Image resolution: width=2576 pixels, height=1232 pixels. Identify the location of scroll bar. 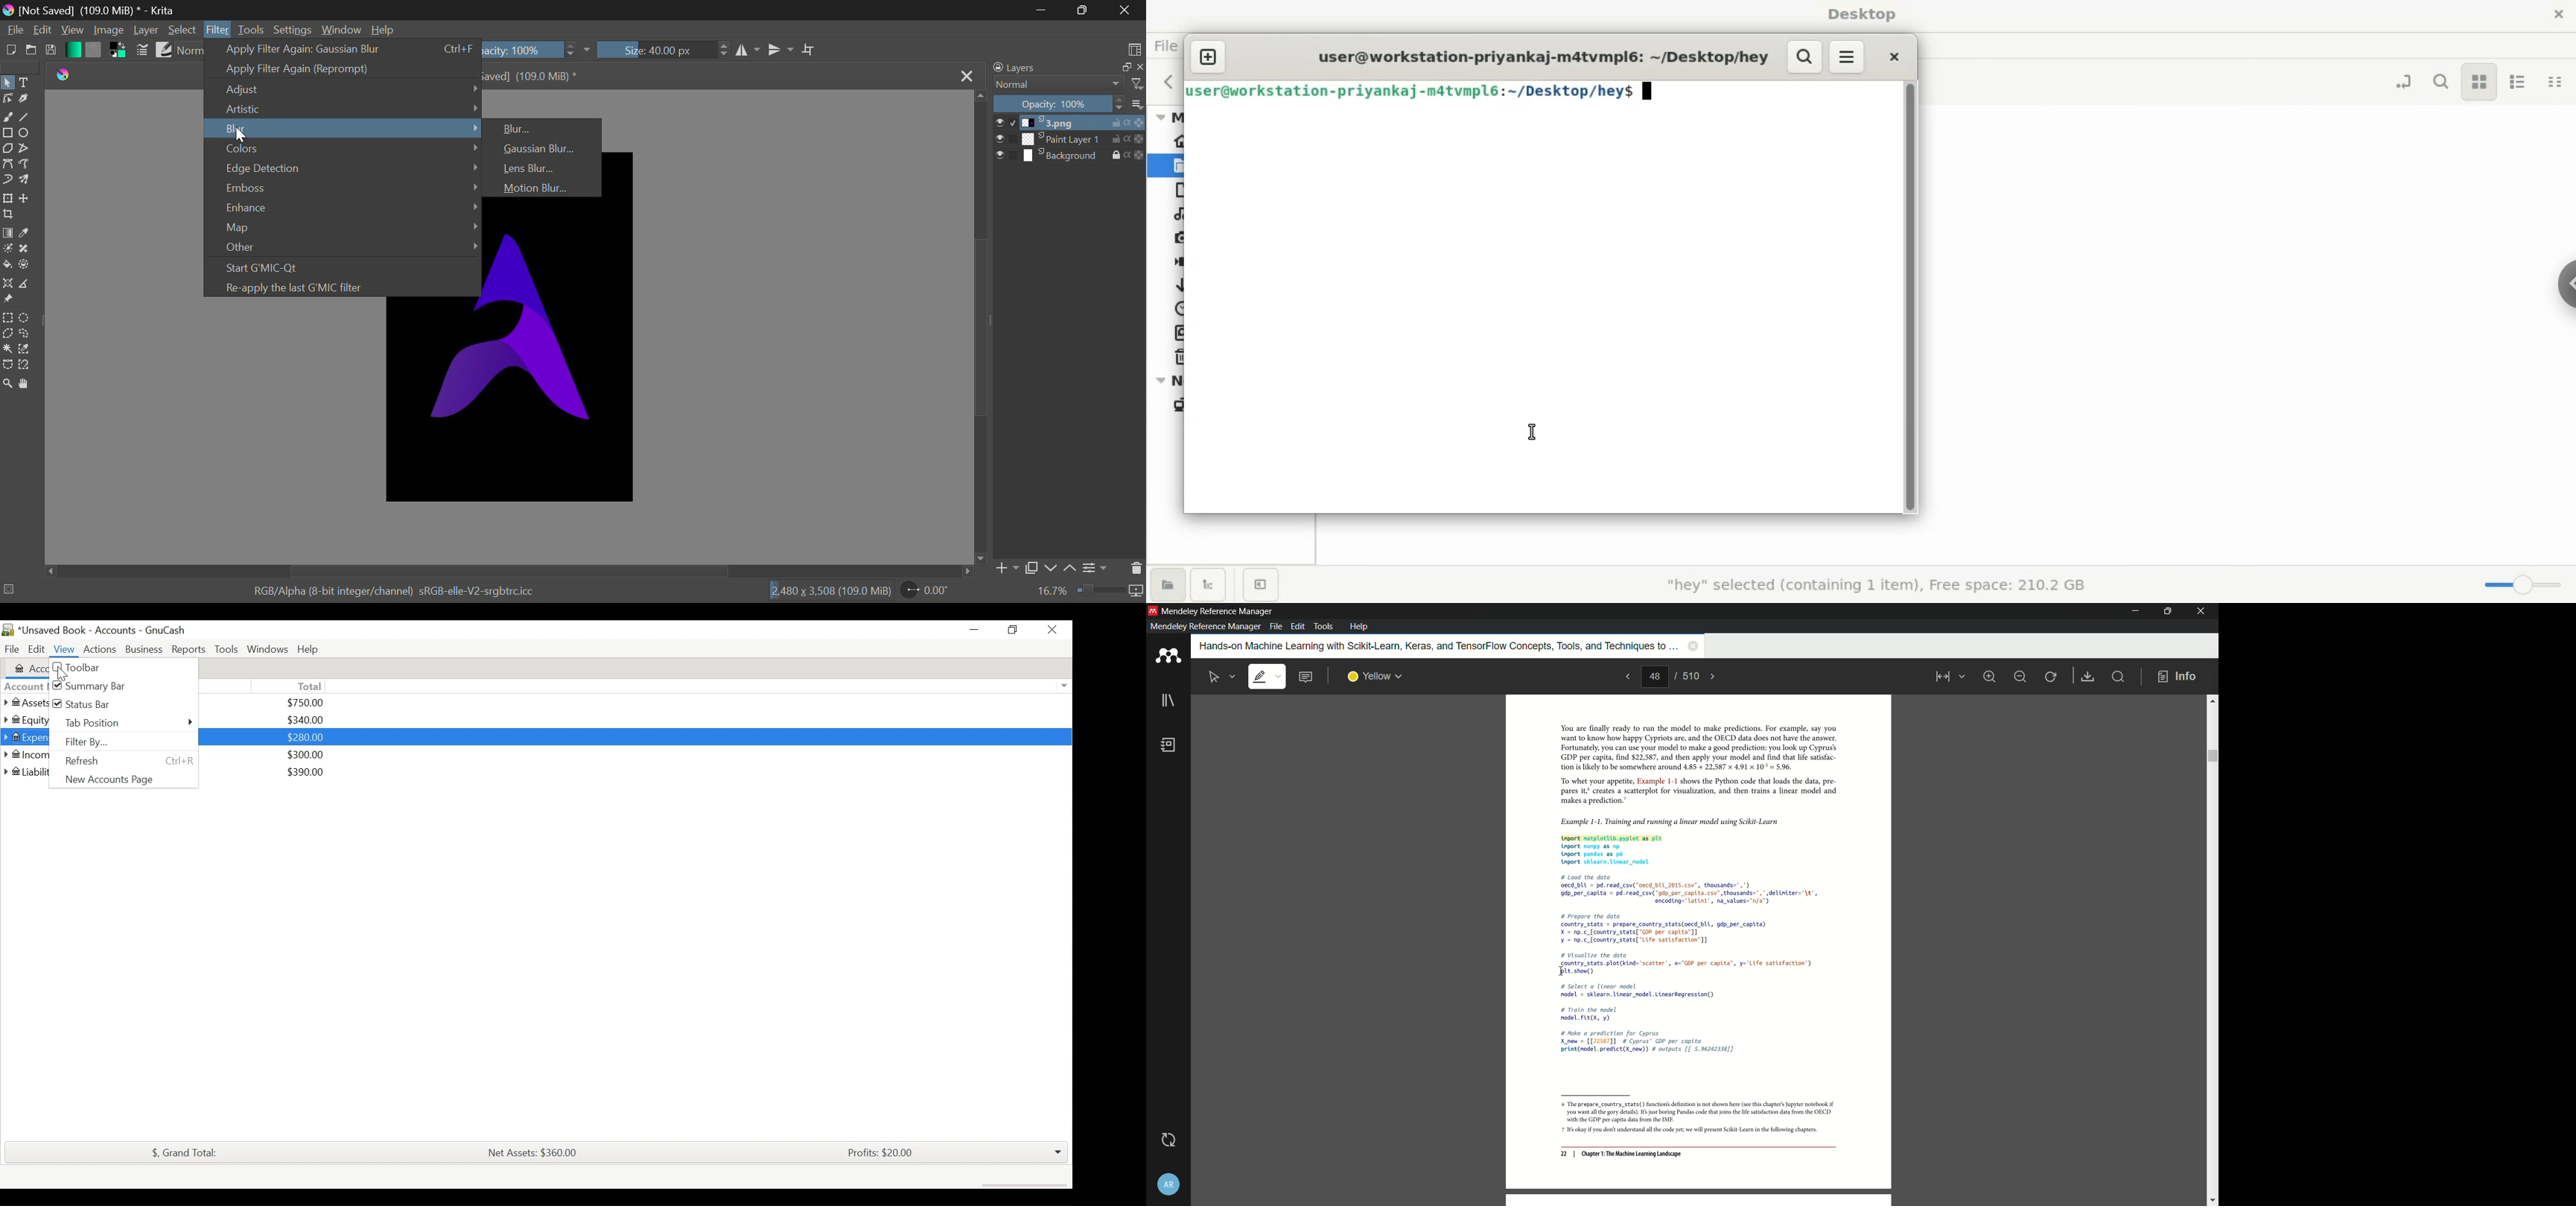
(2211, 756).